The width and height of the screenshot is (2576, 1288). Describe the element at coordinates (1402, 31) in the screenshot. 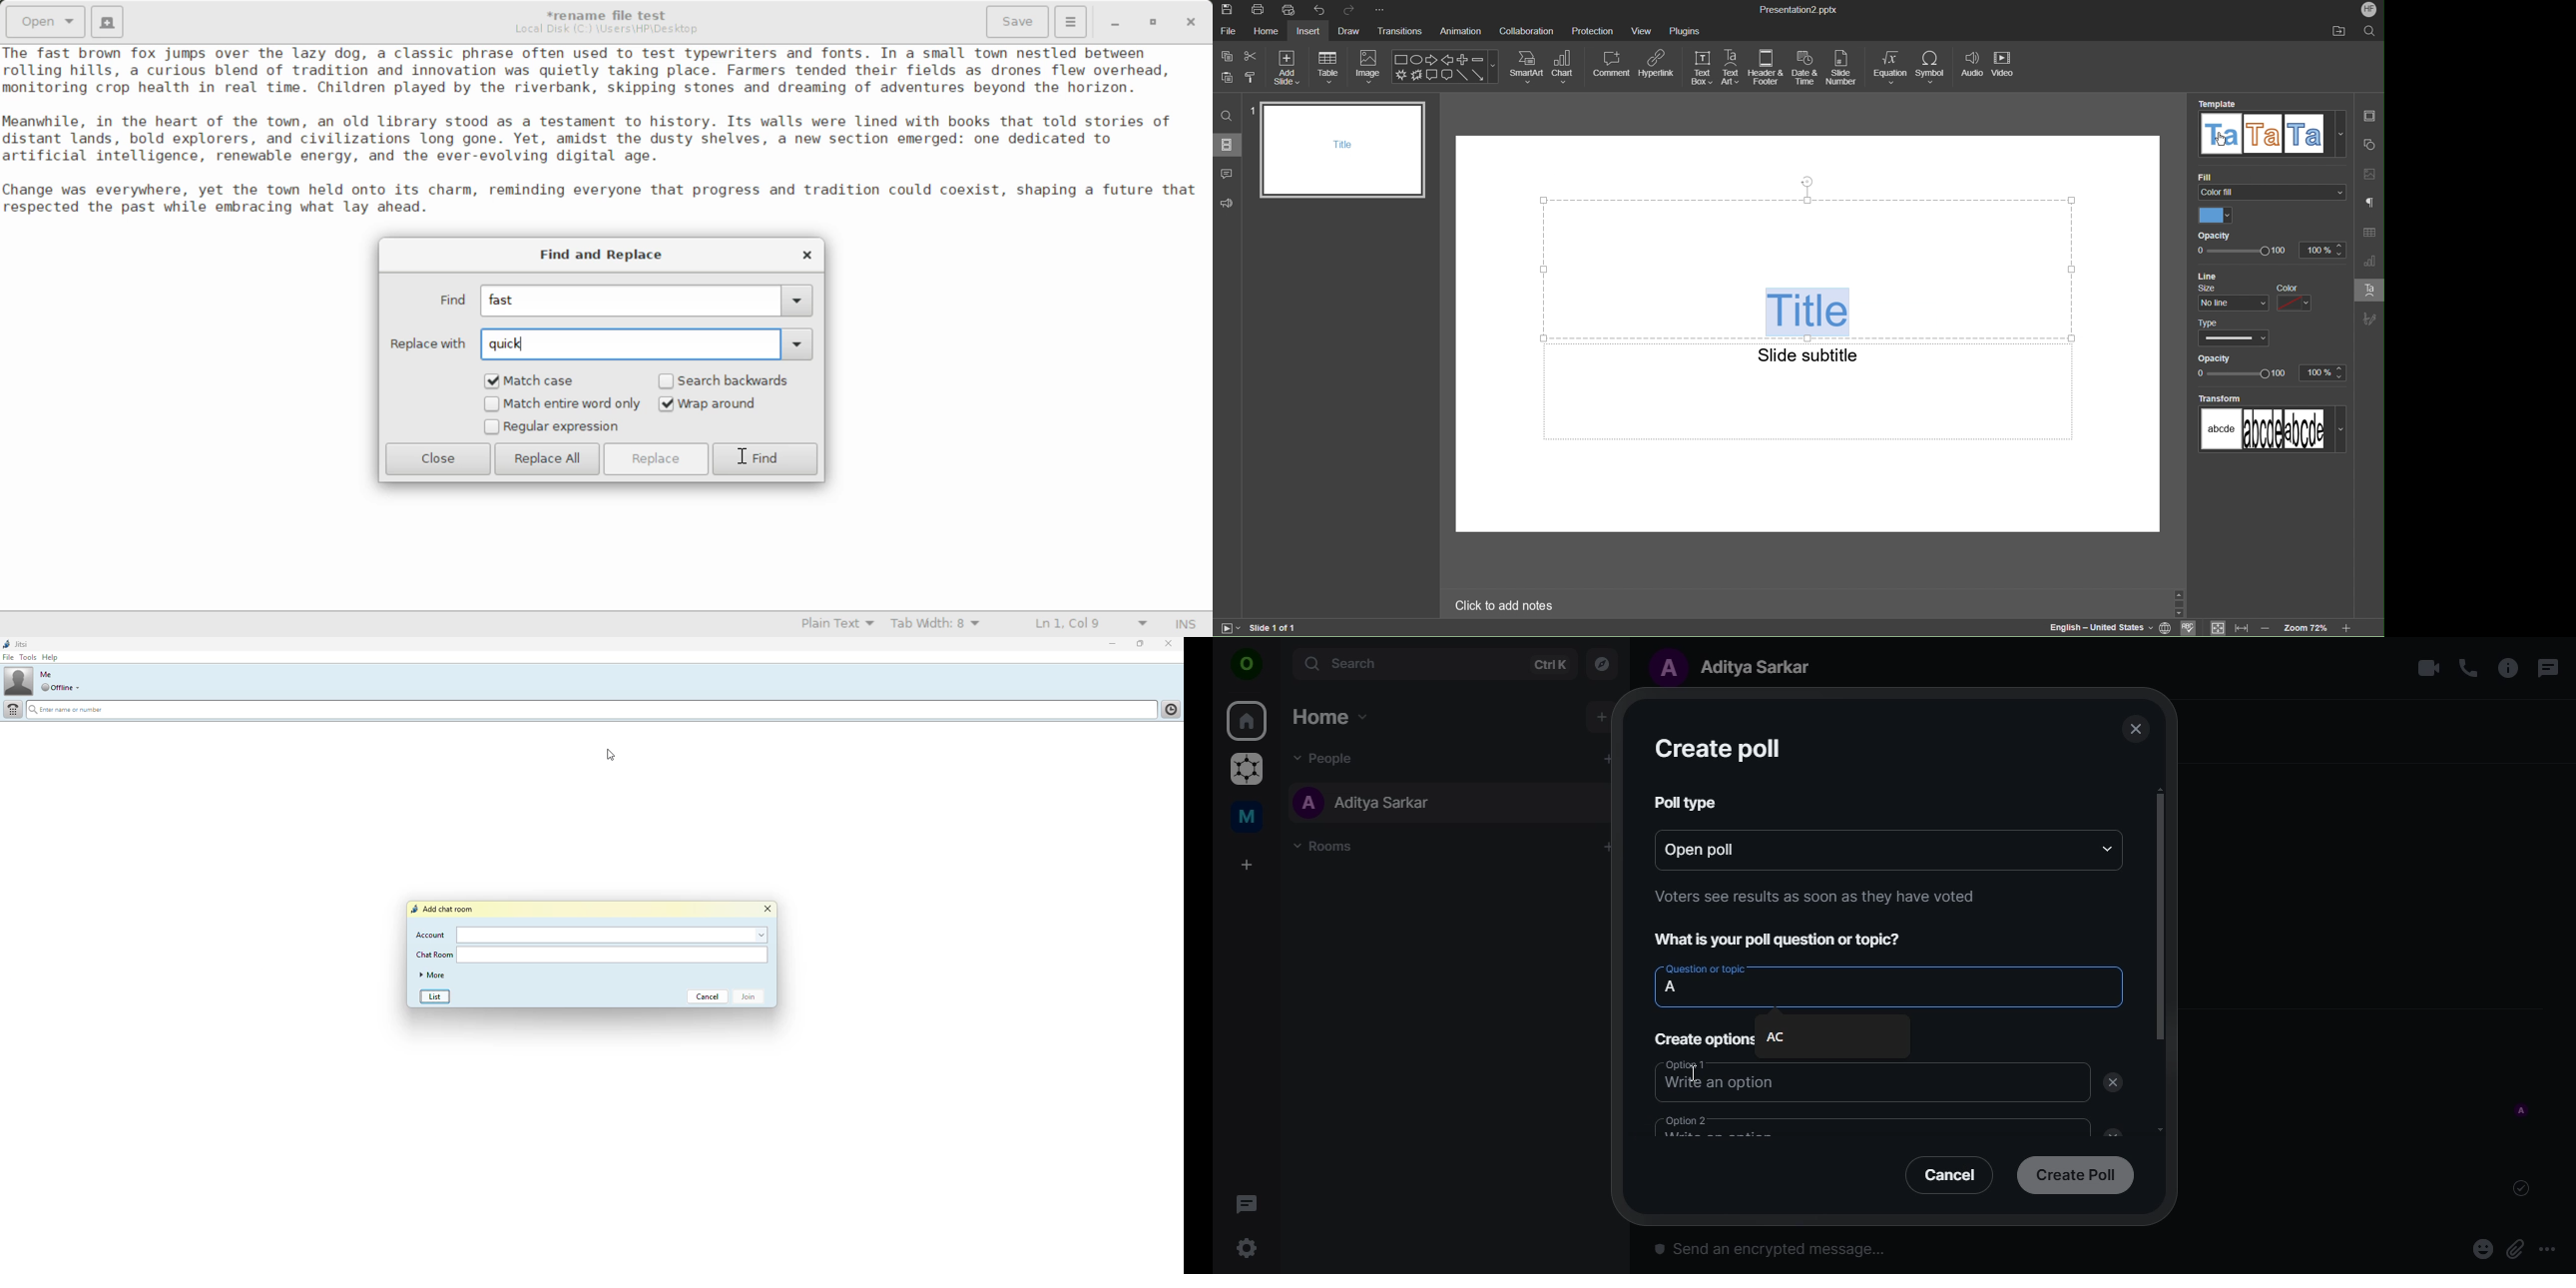

I see `Transitions` at that location.